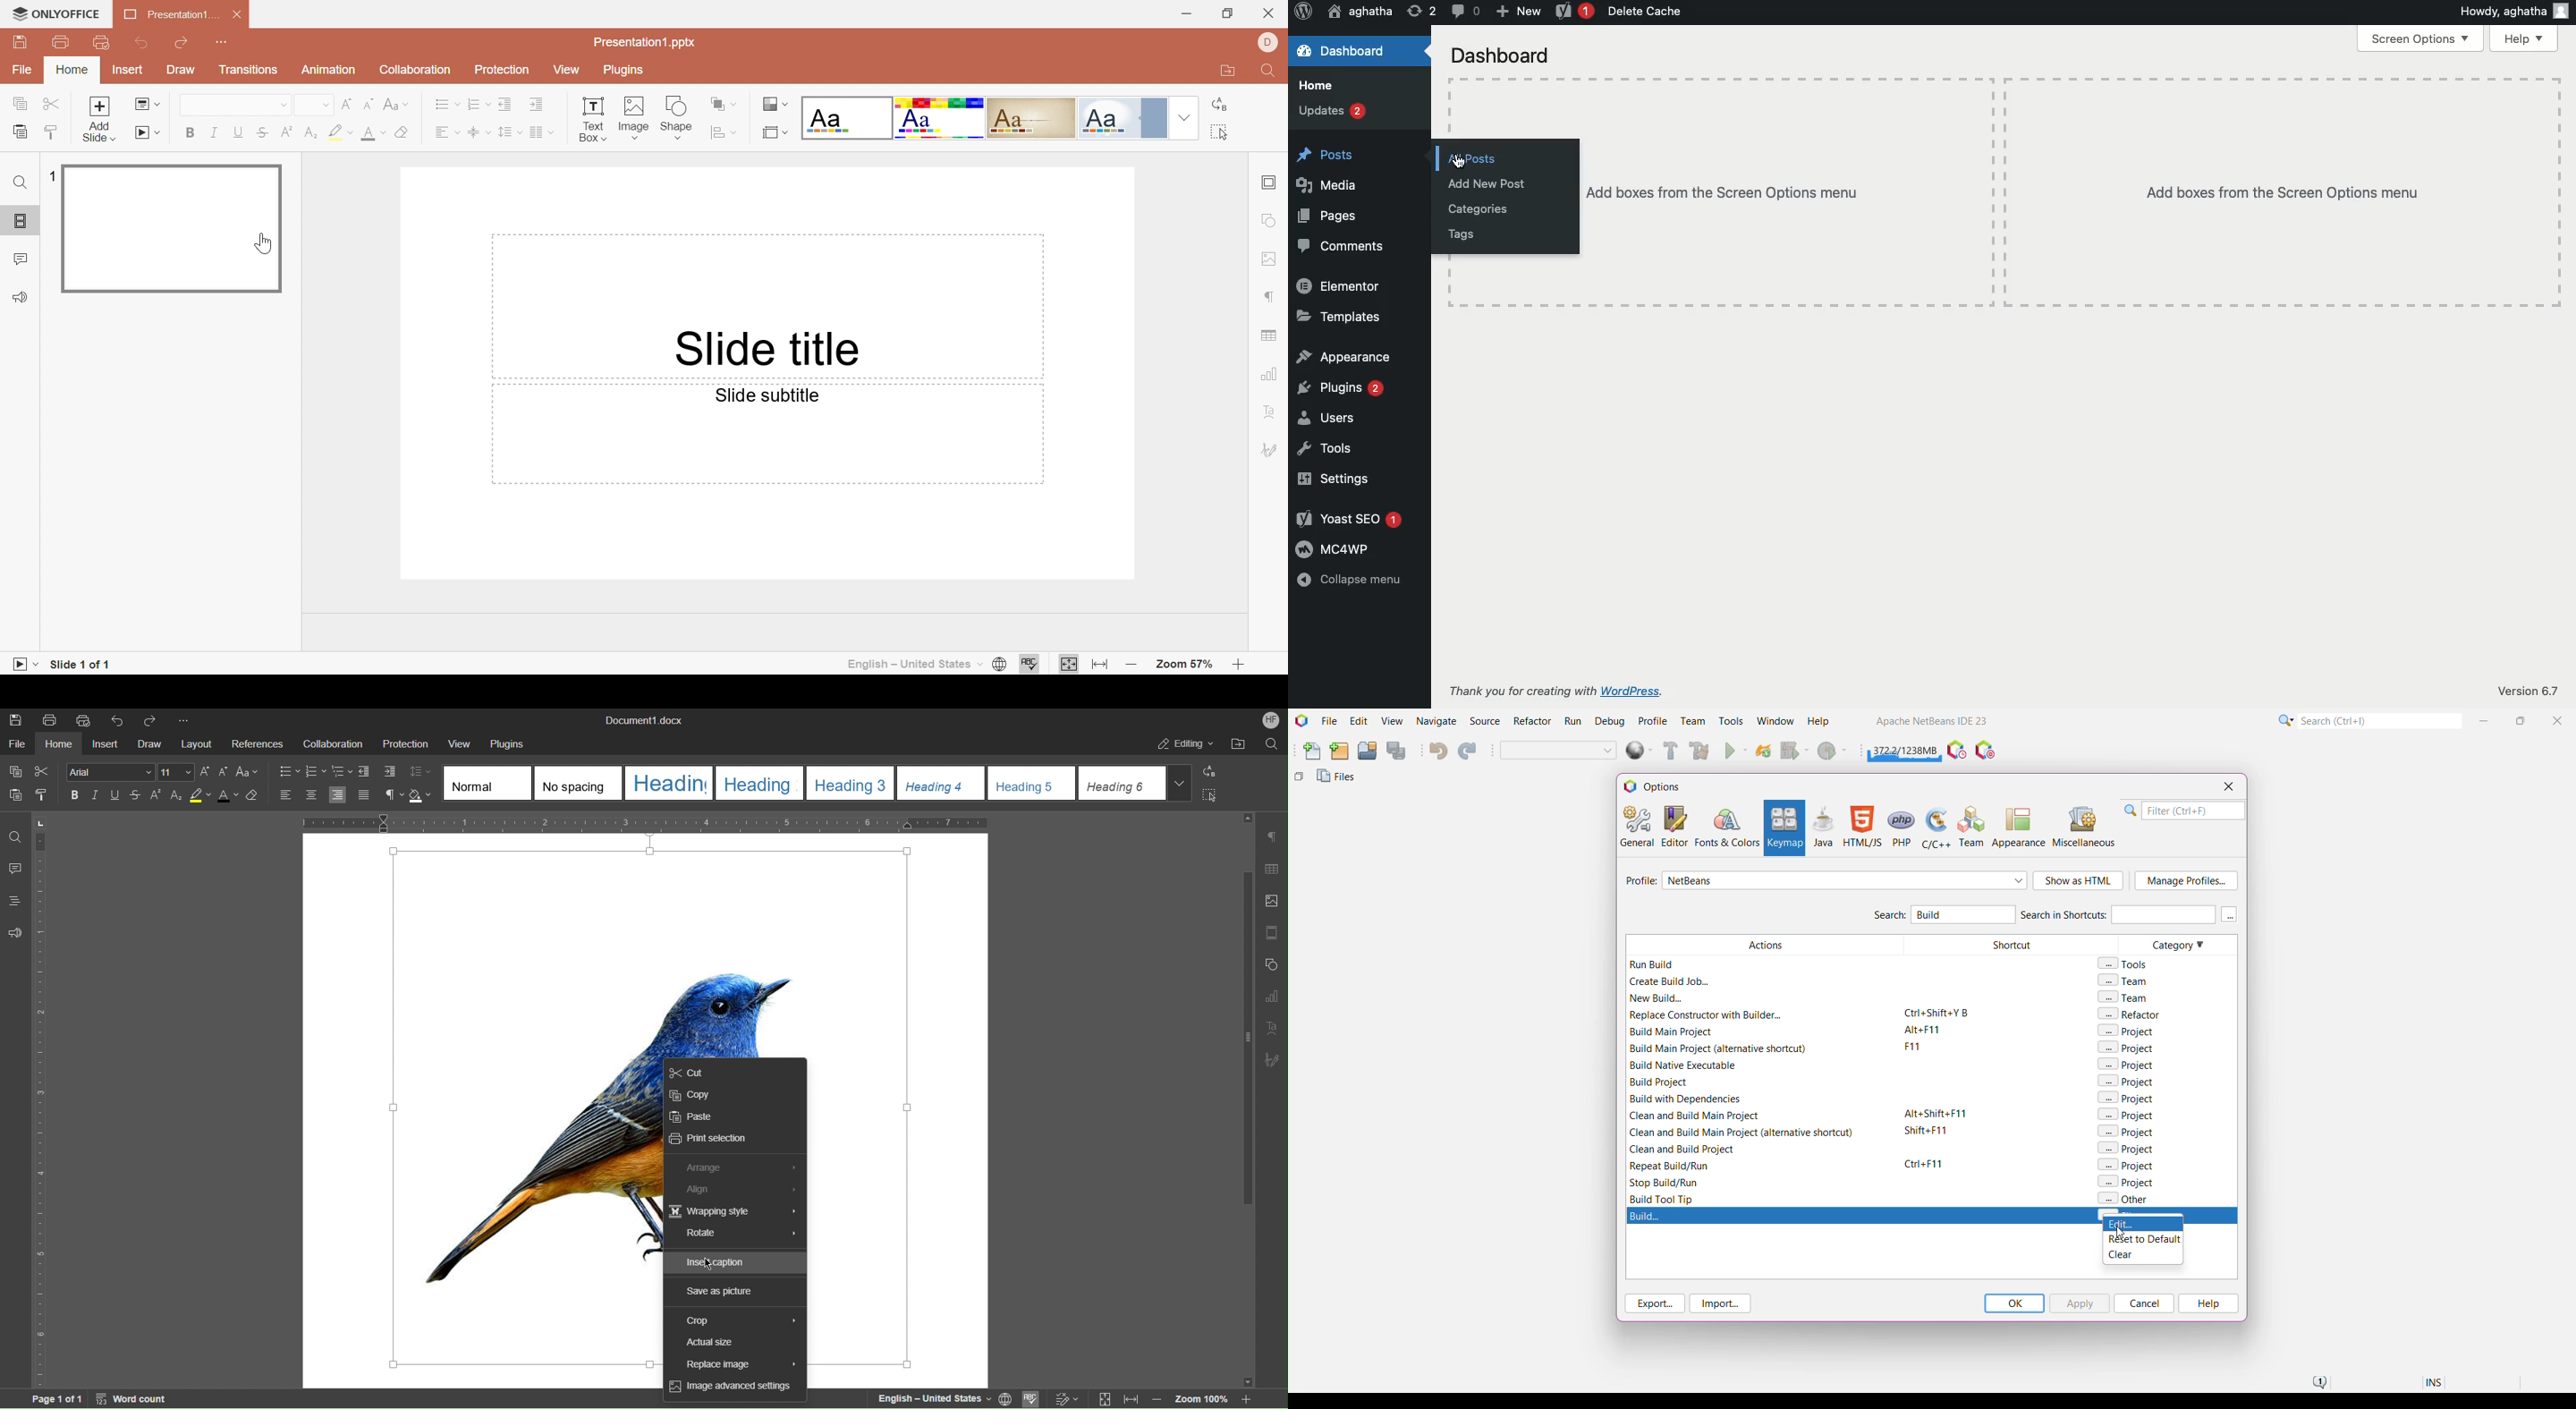 This screenshot has height=1428, width=2576. I want to click on Slide 1 of 1, so click(83, 664).